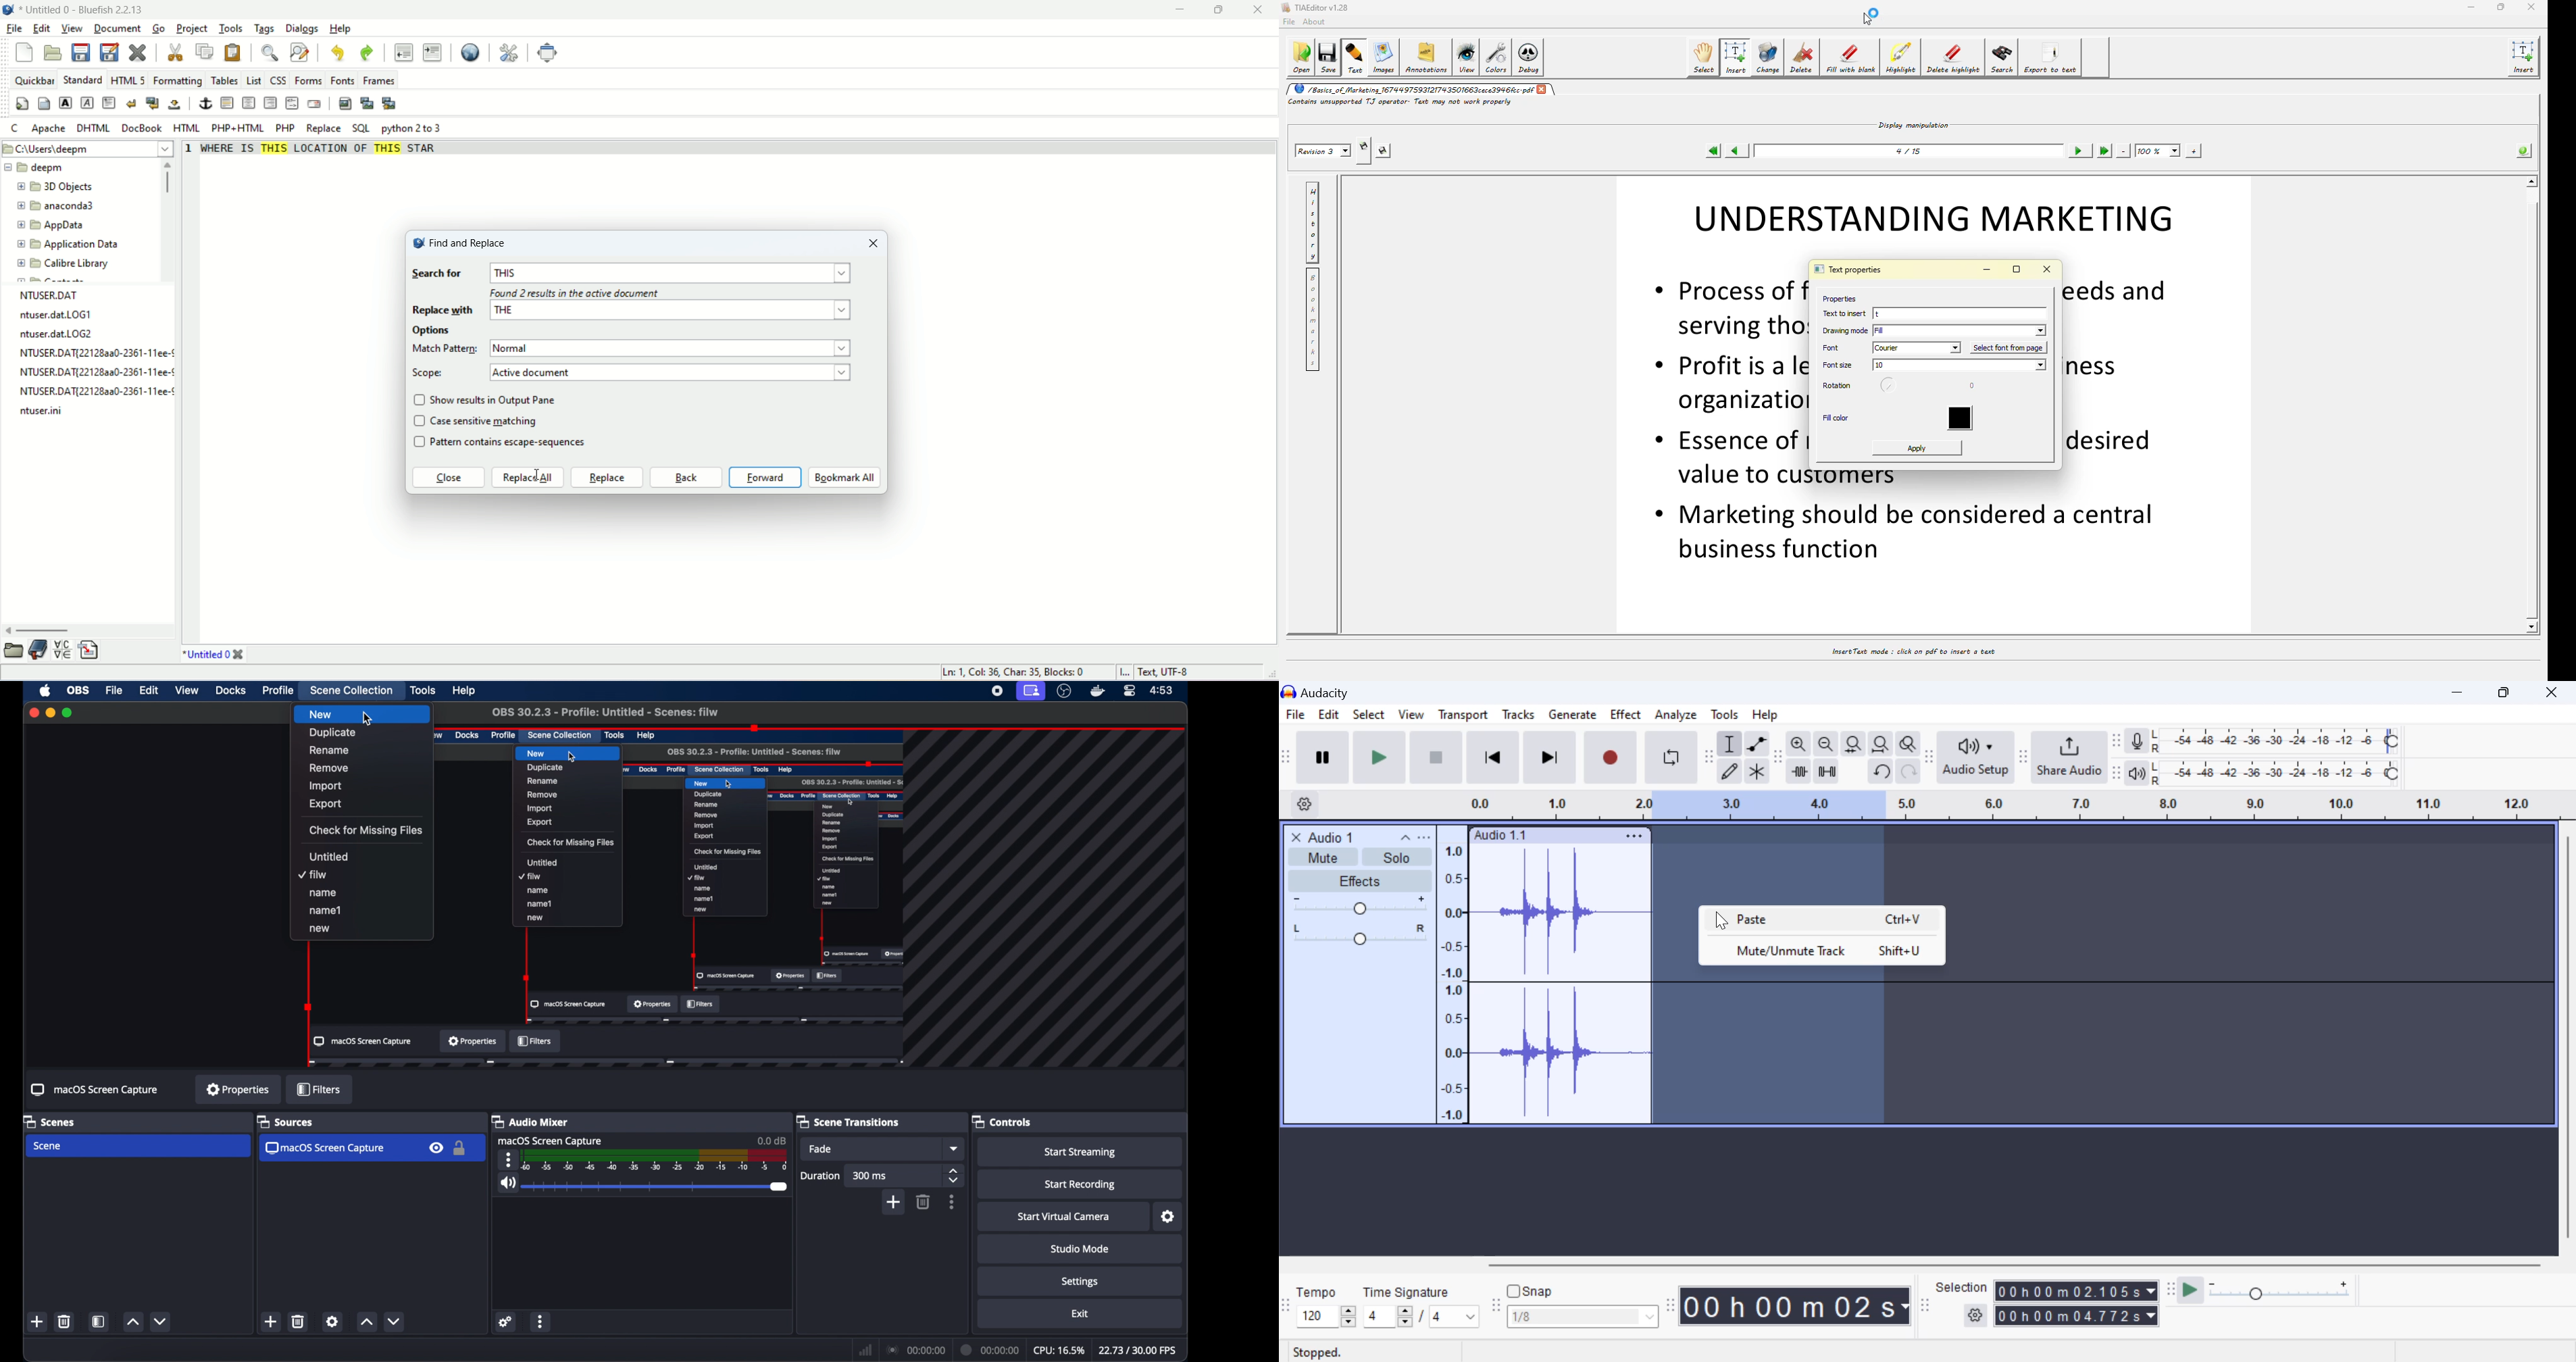 This screenshot has height=1372, width=2576. What do you see at coordinates (50, 1146) in the screenshot?
I see `scene` at bounding box center [50, 1146].